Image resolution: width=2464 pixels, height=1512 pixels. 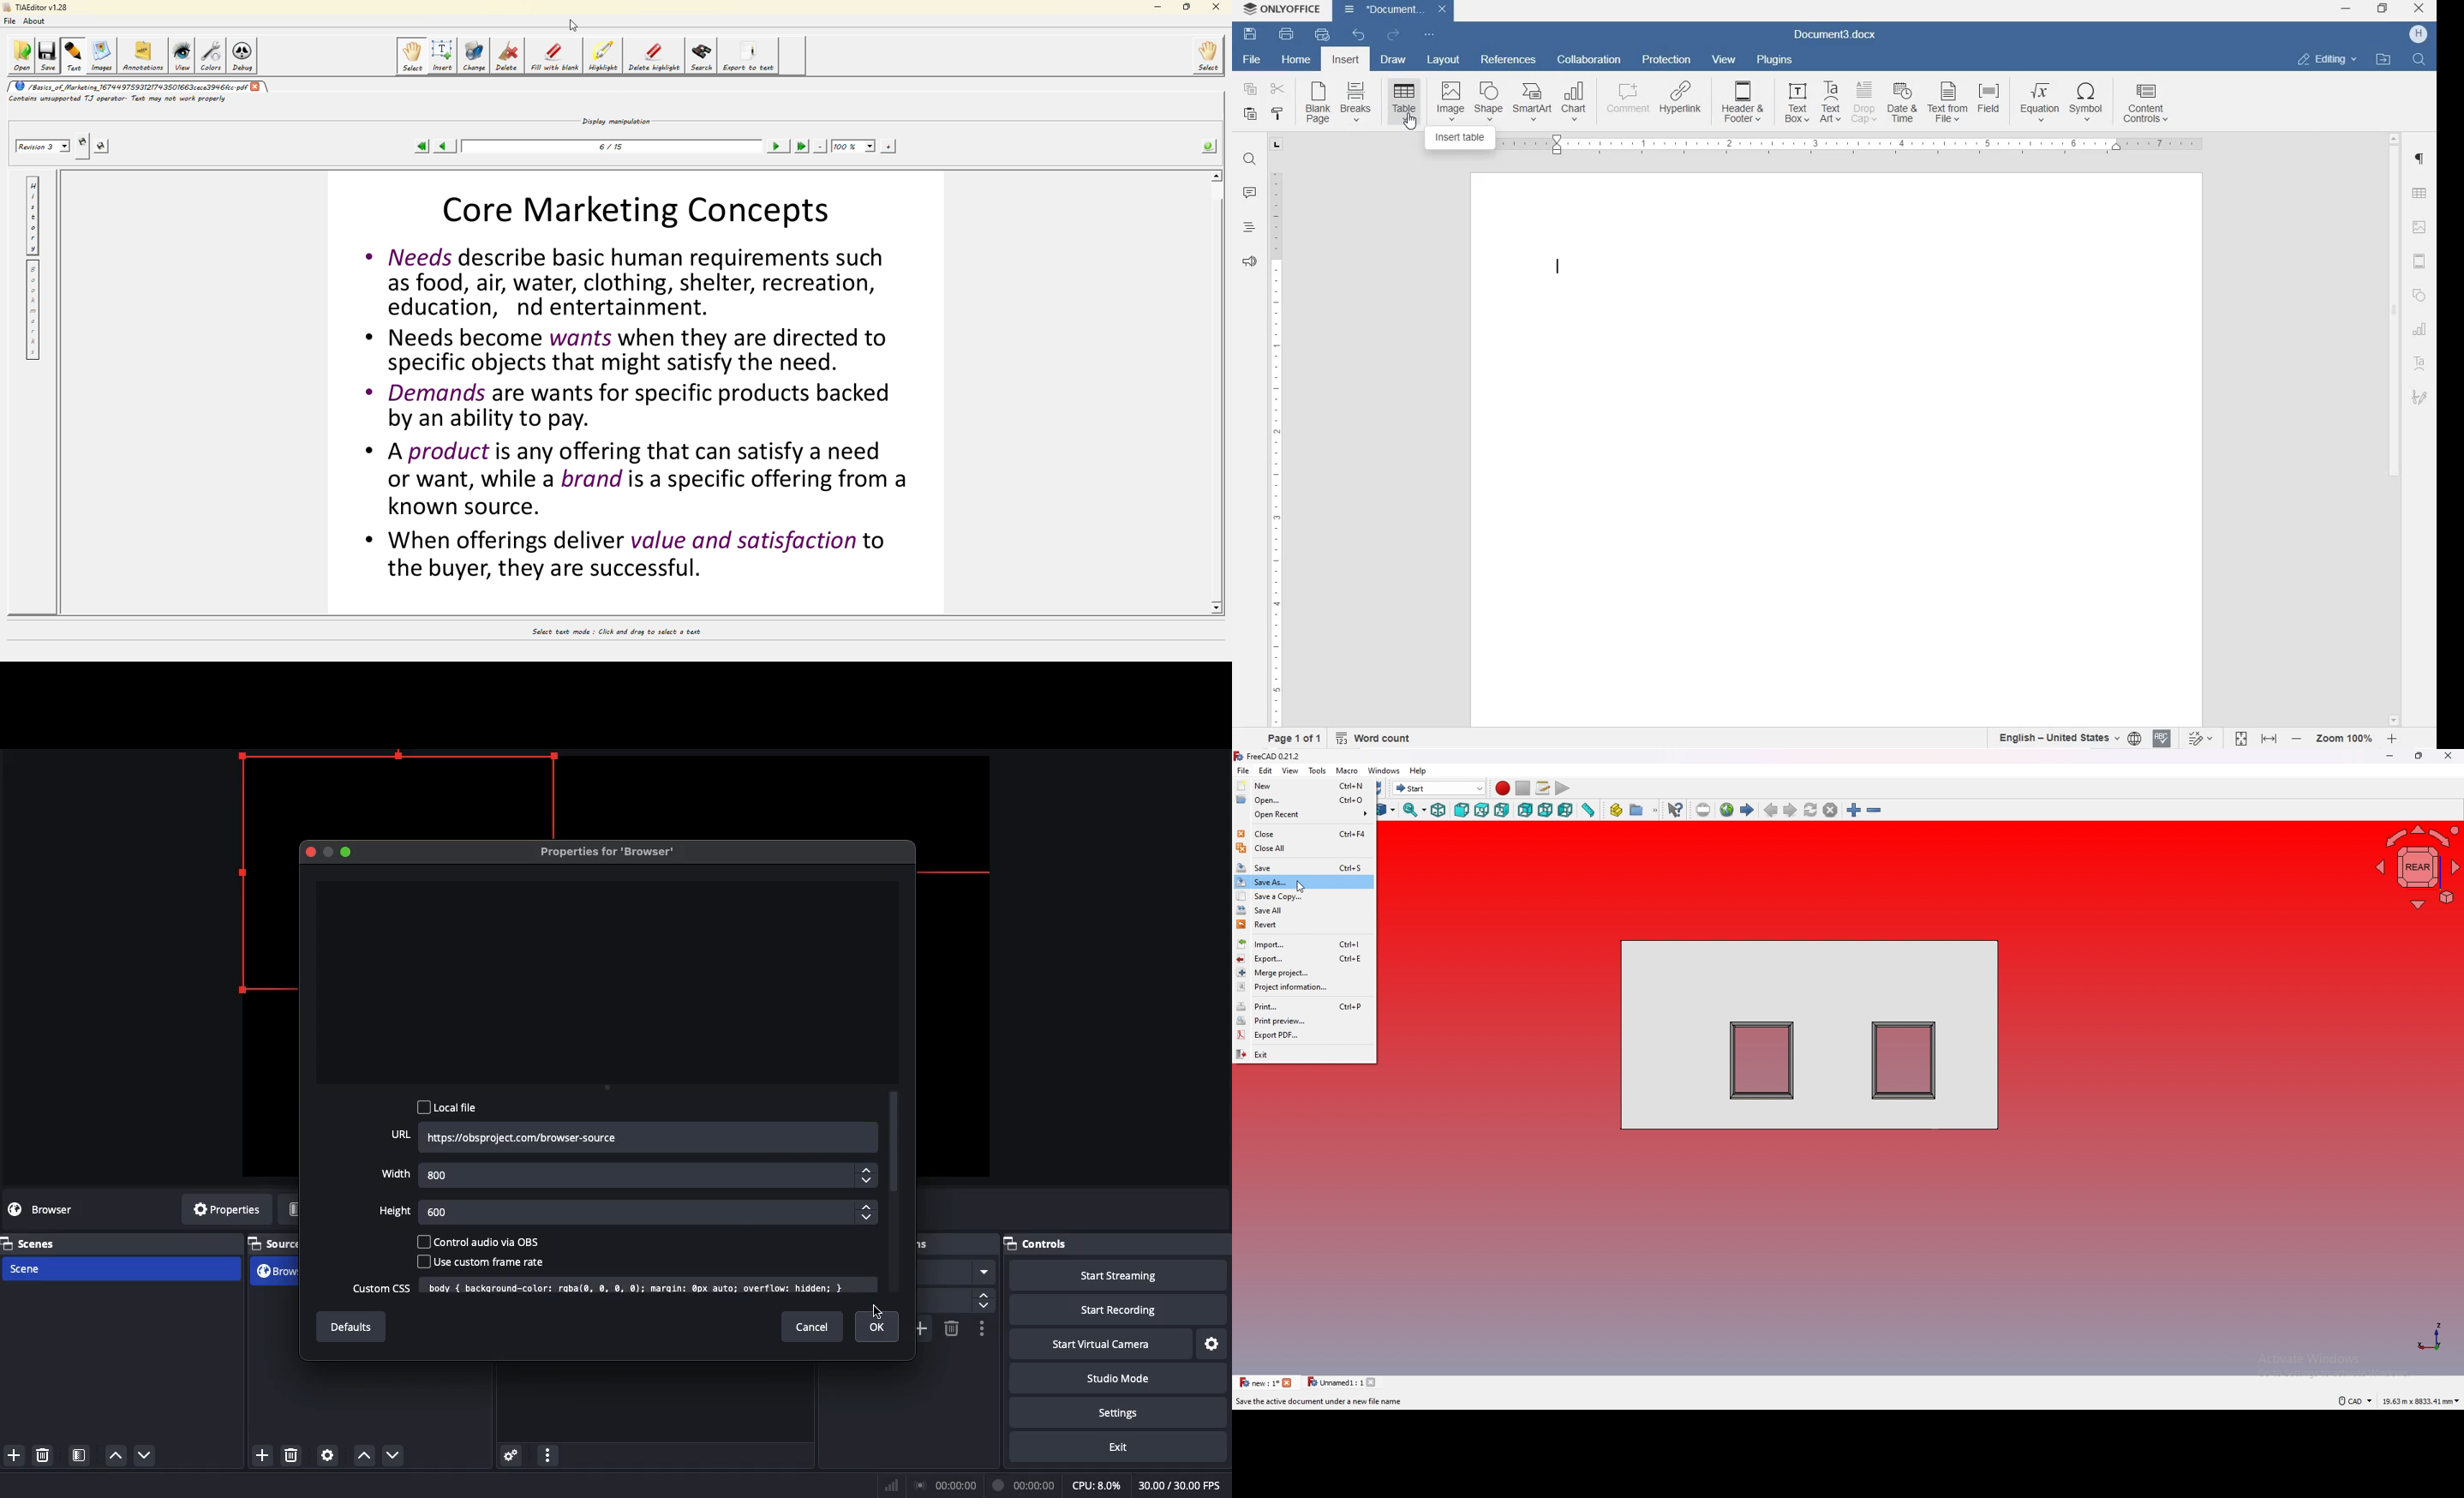 I want to click on import, so click(x=1303, y=944).